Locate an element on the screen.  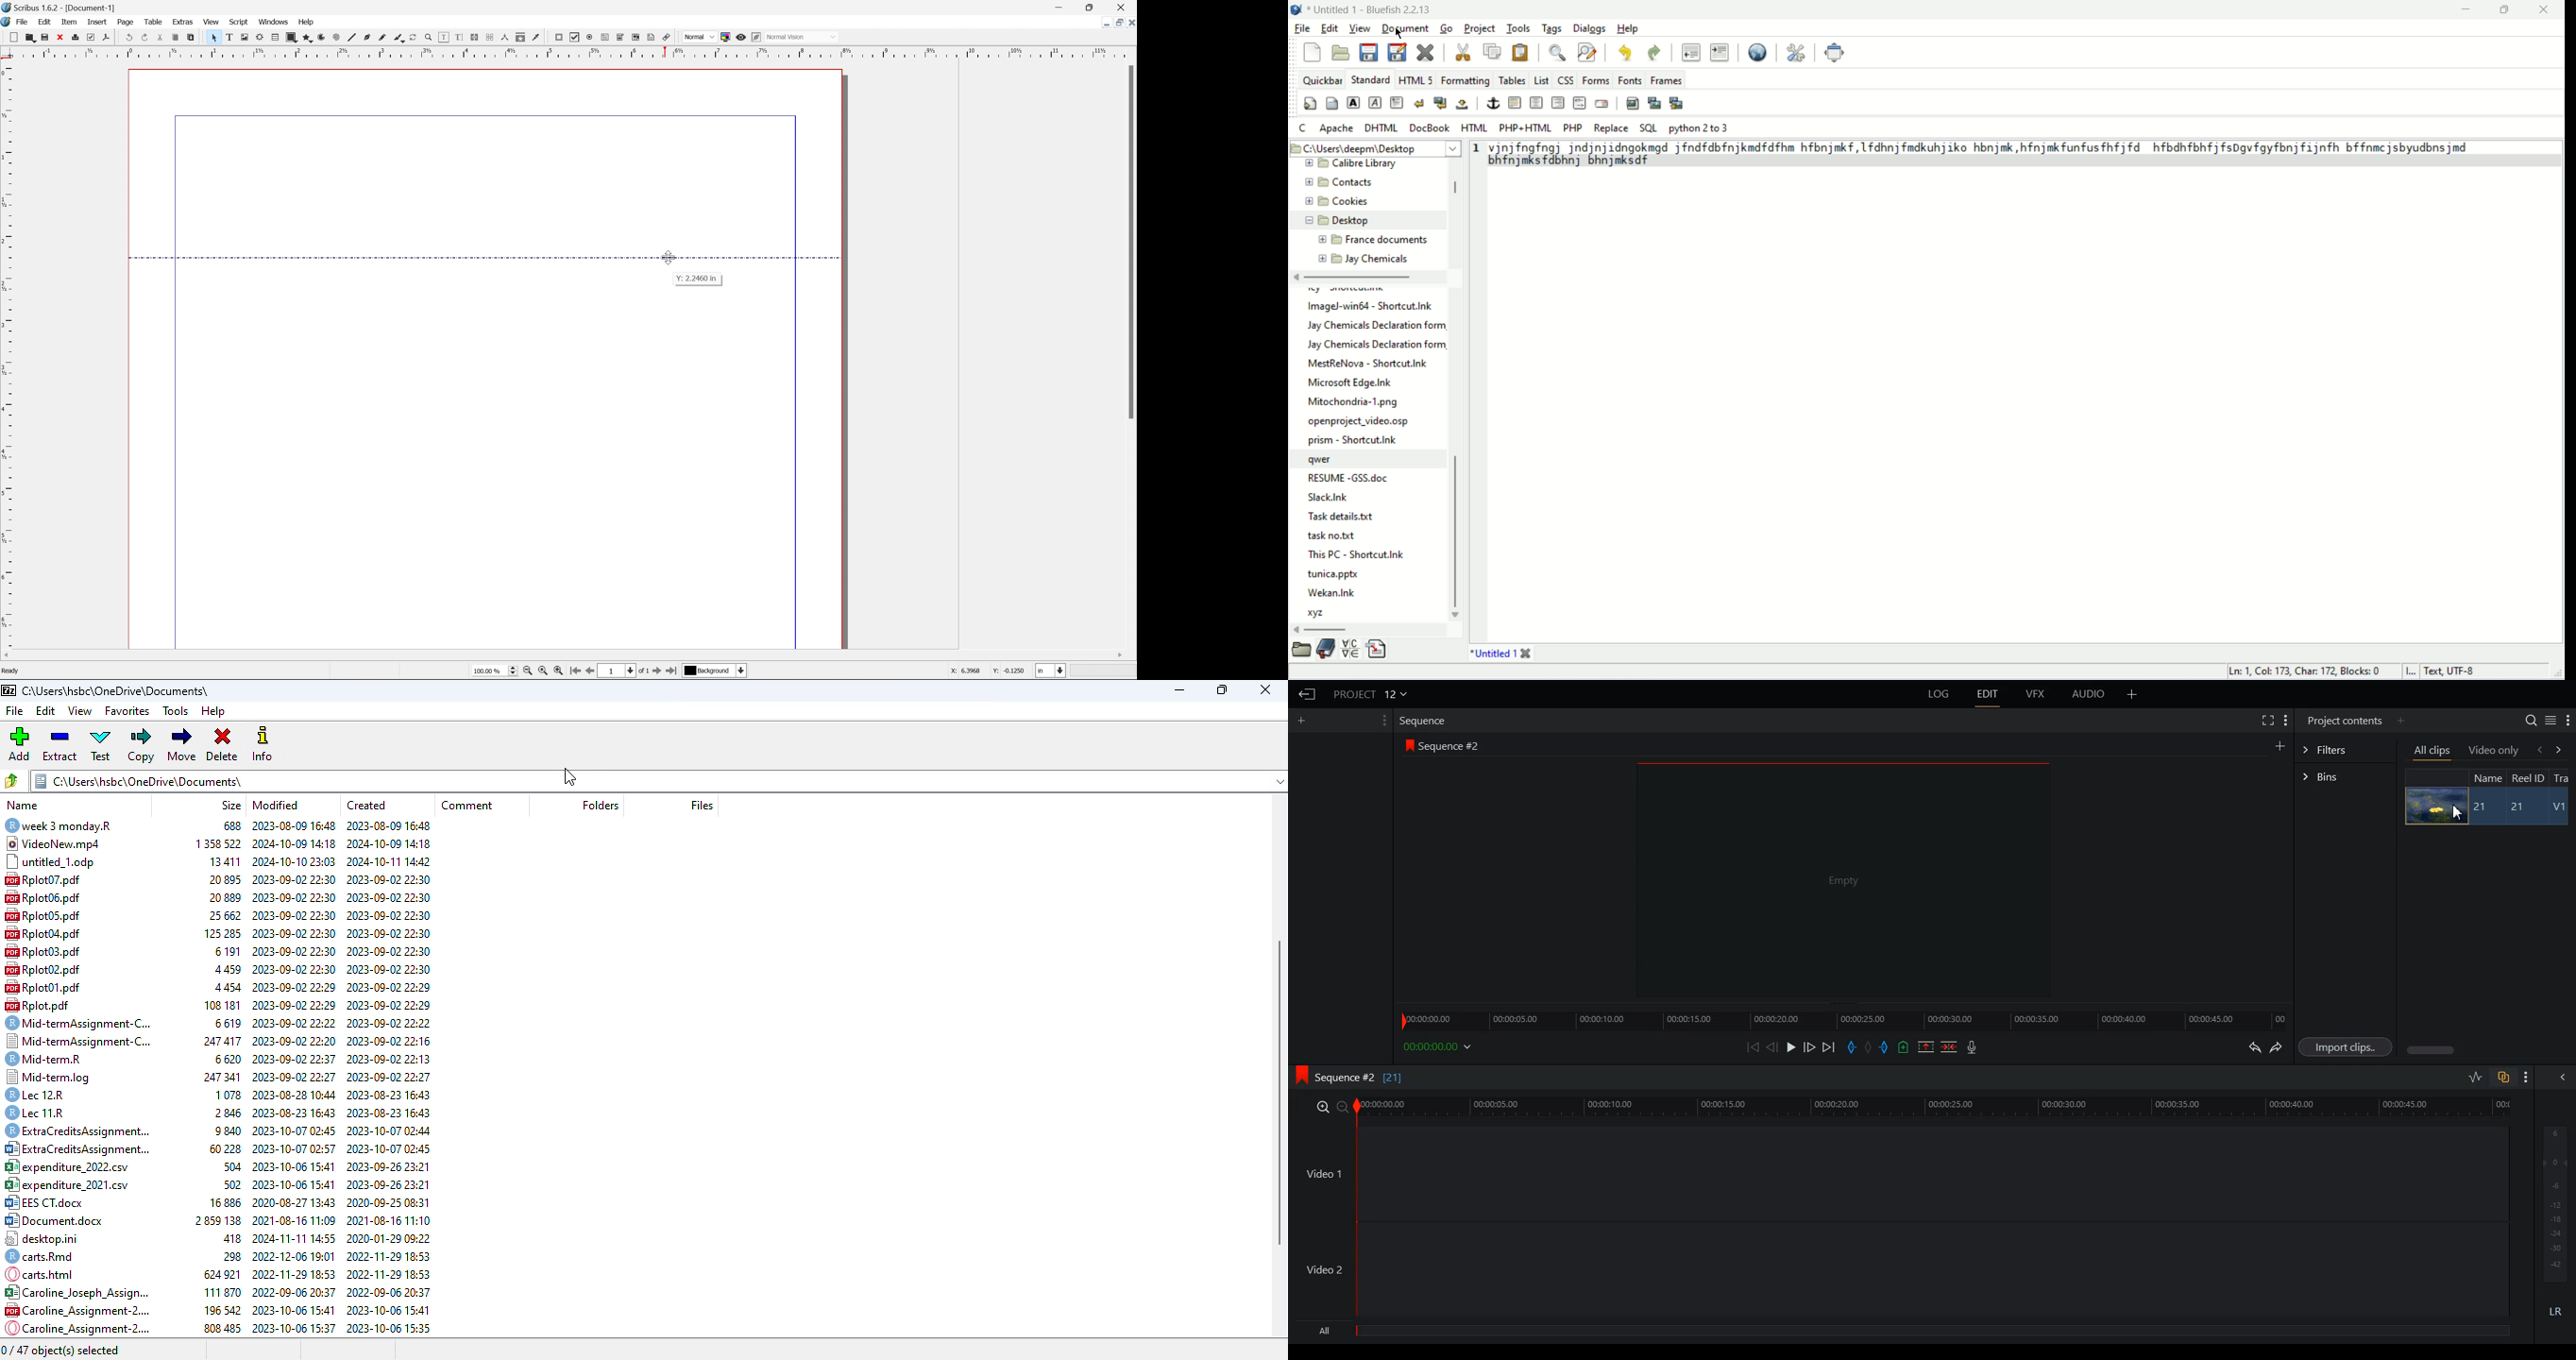
2022-11-29 18:53 is located at coordinates (297, 1274).